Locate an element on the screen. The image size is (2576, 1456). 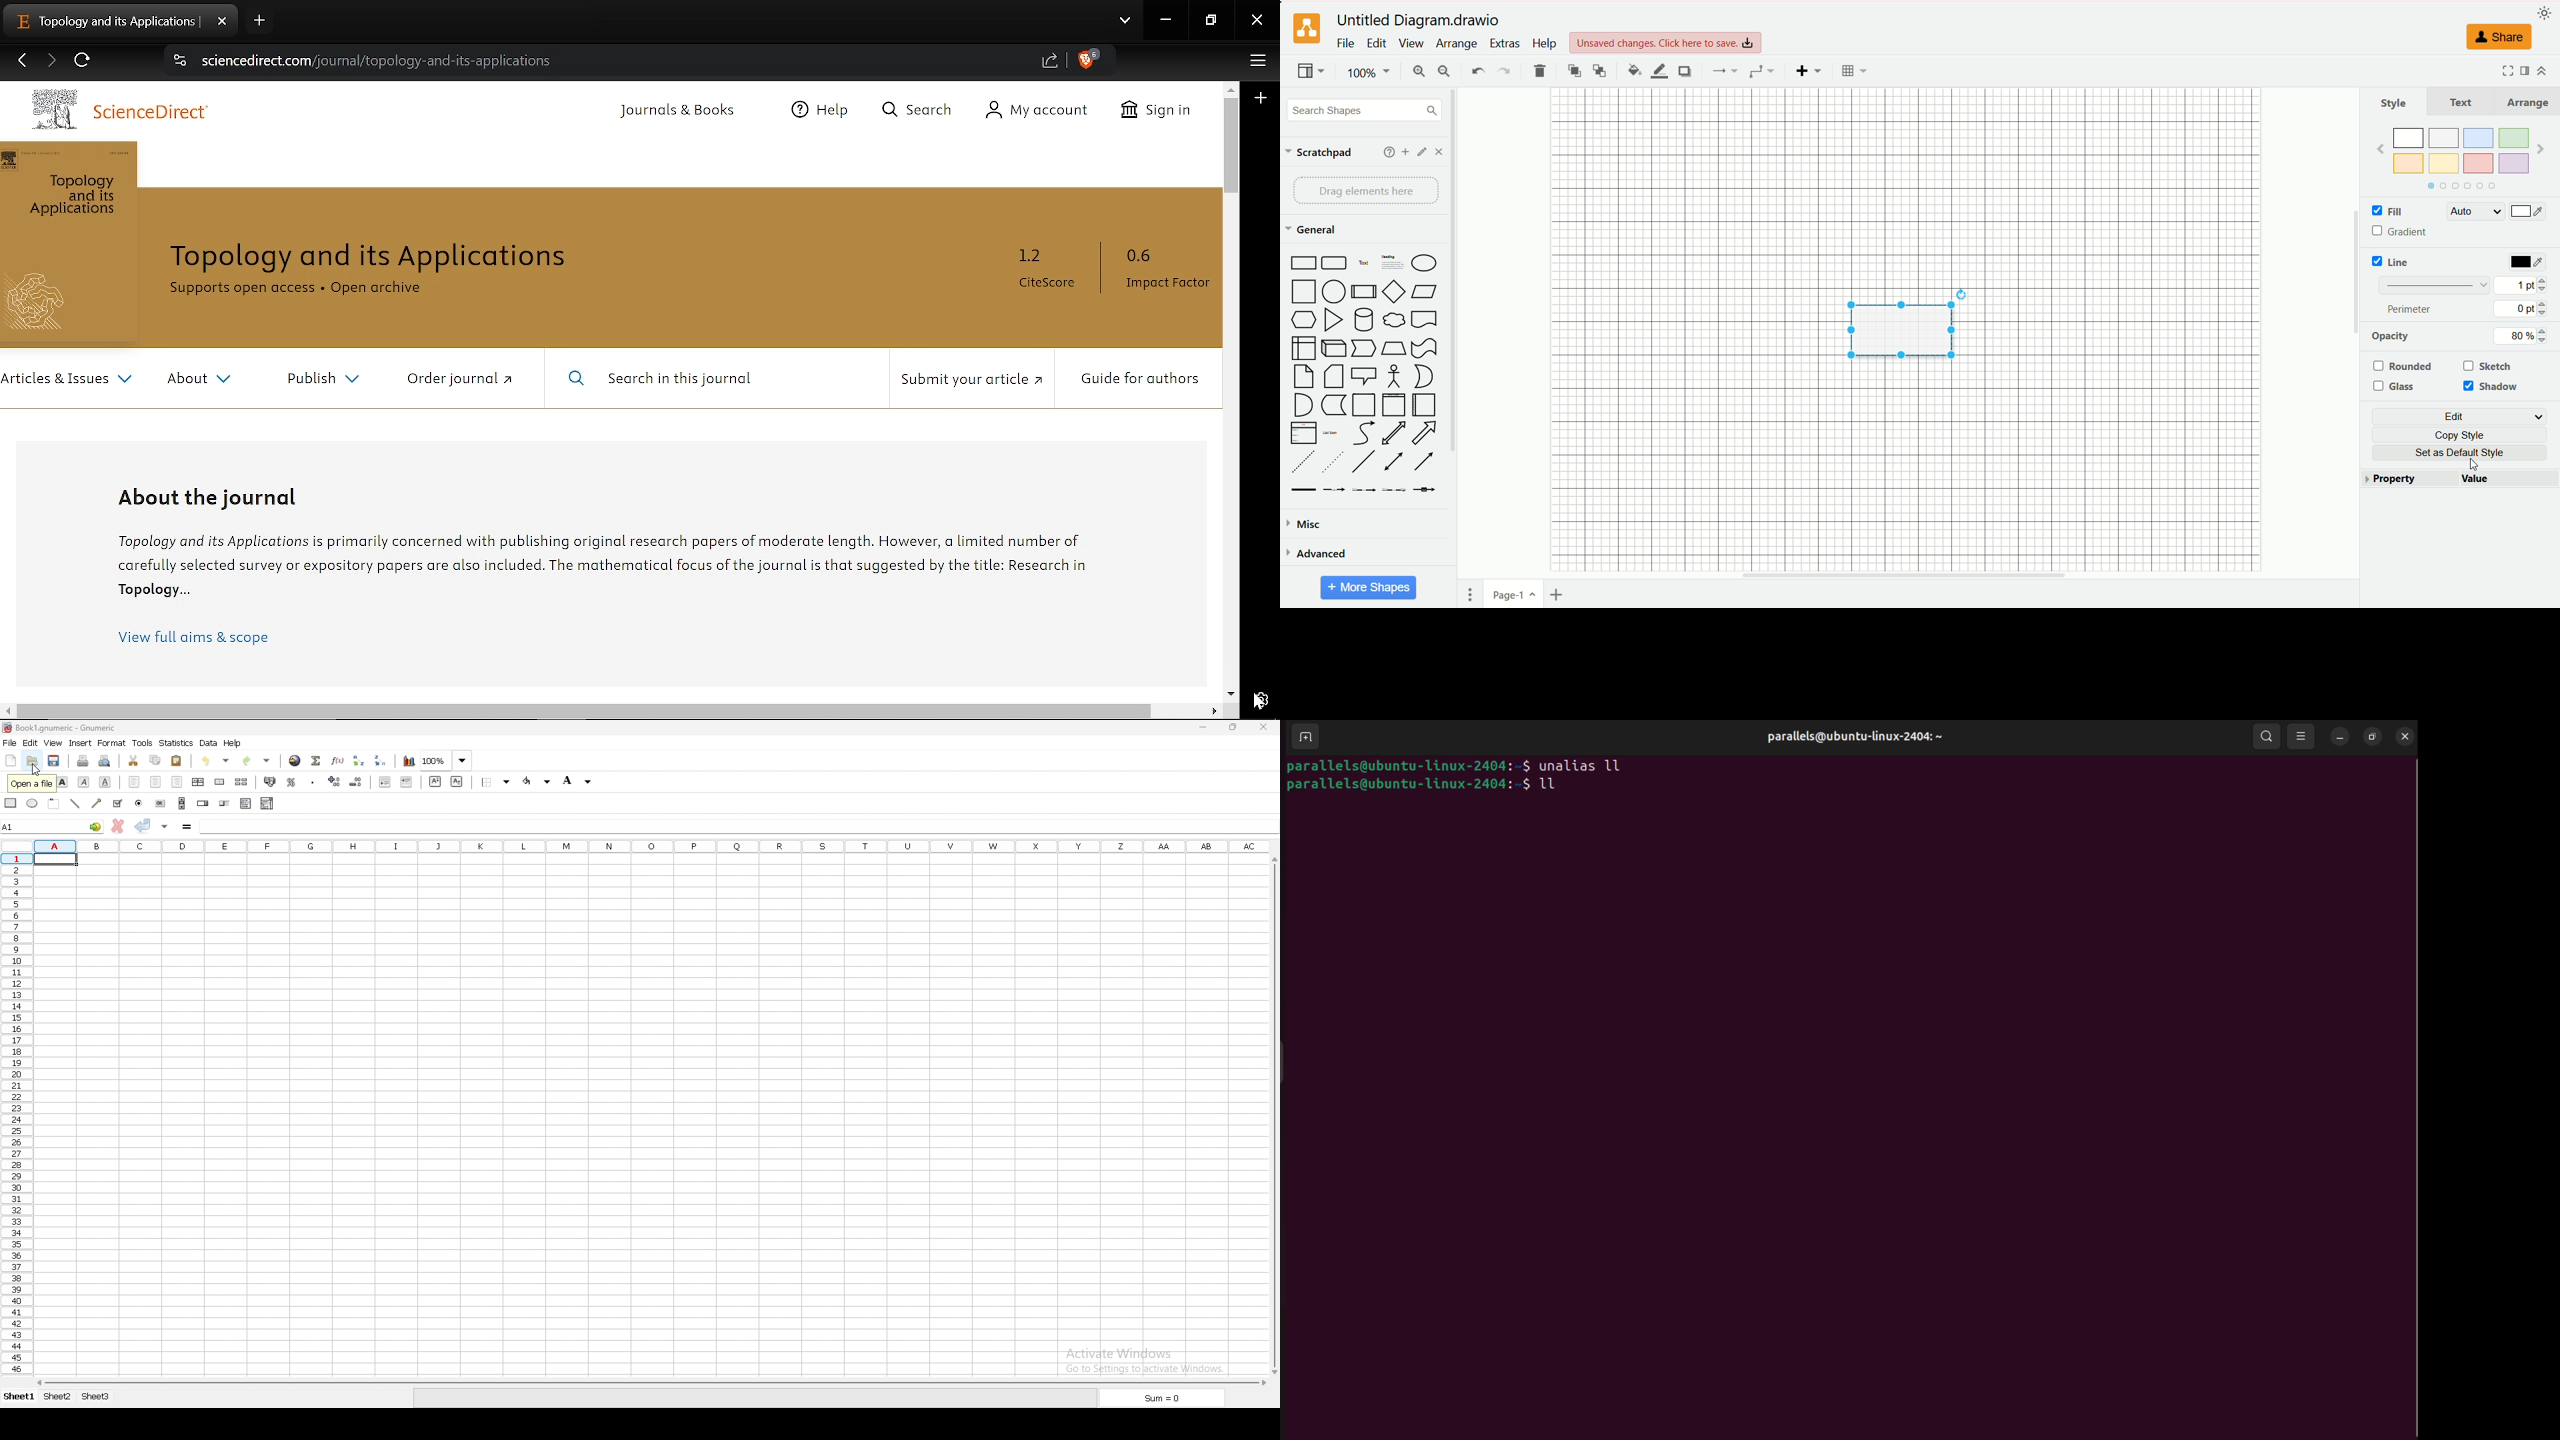
bash prompt is located at coordinates (1407, 784).